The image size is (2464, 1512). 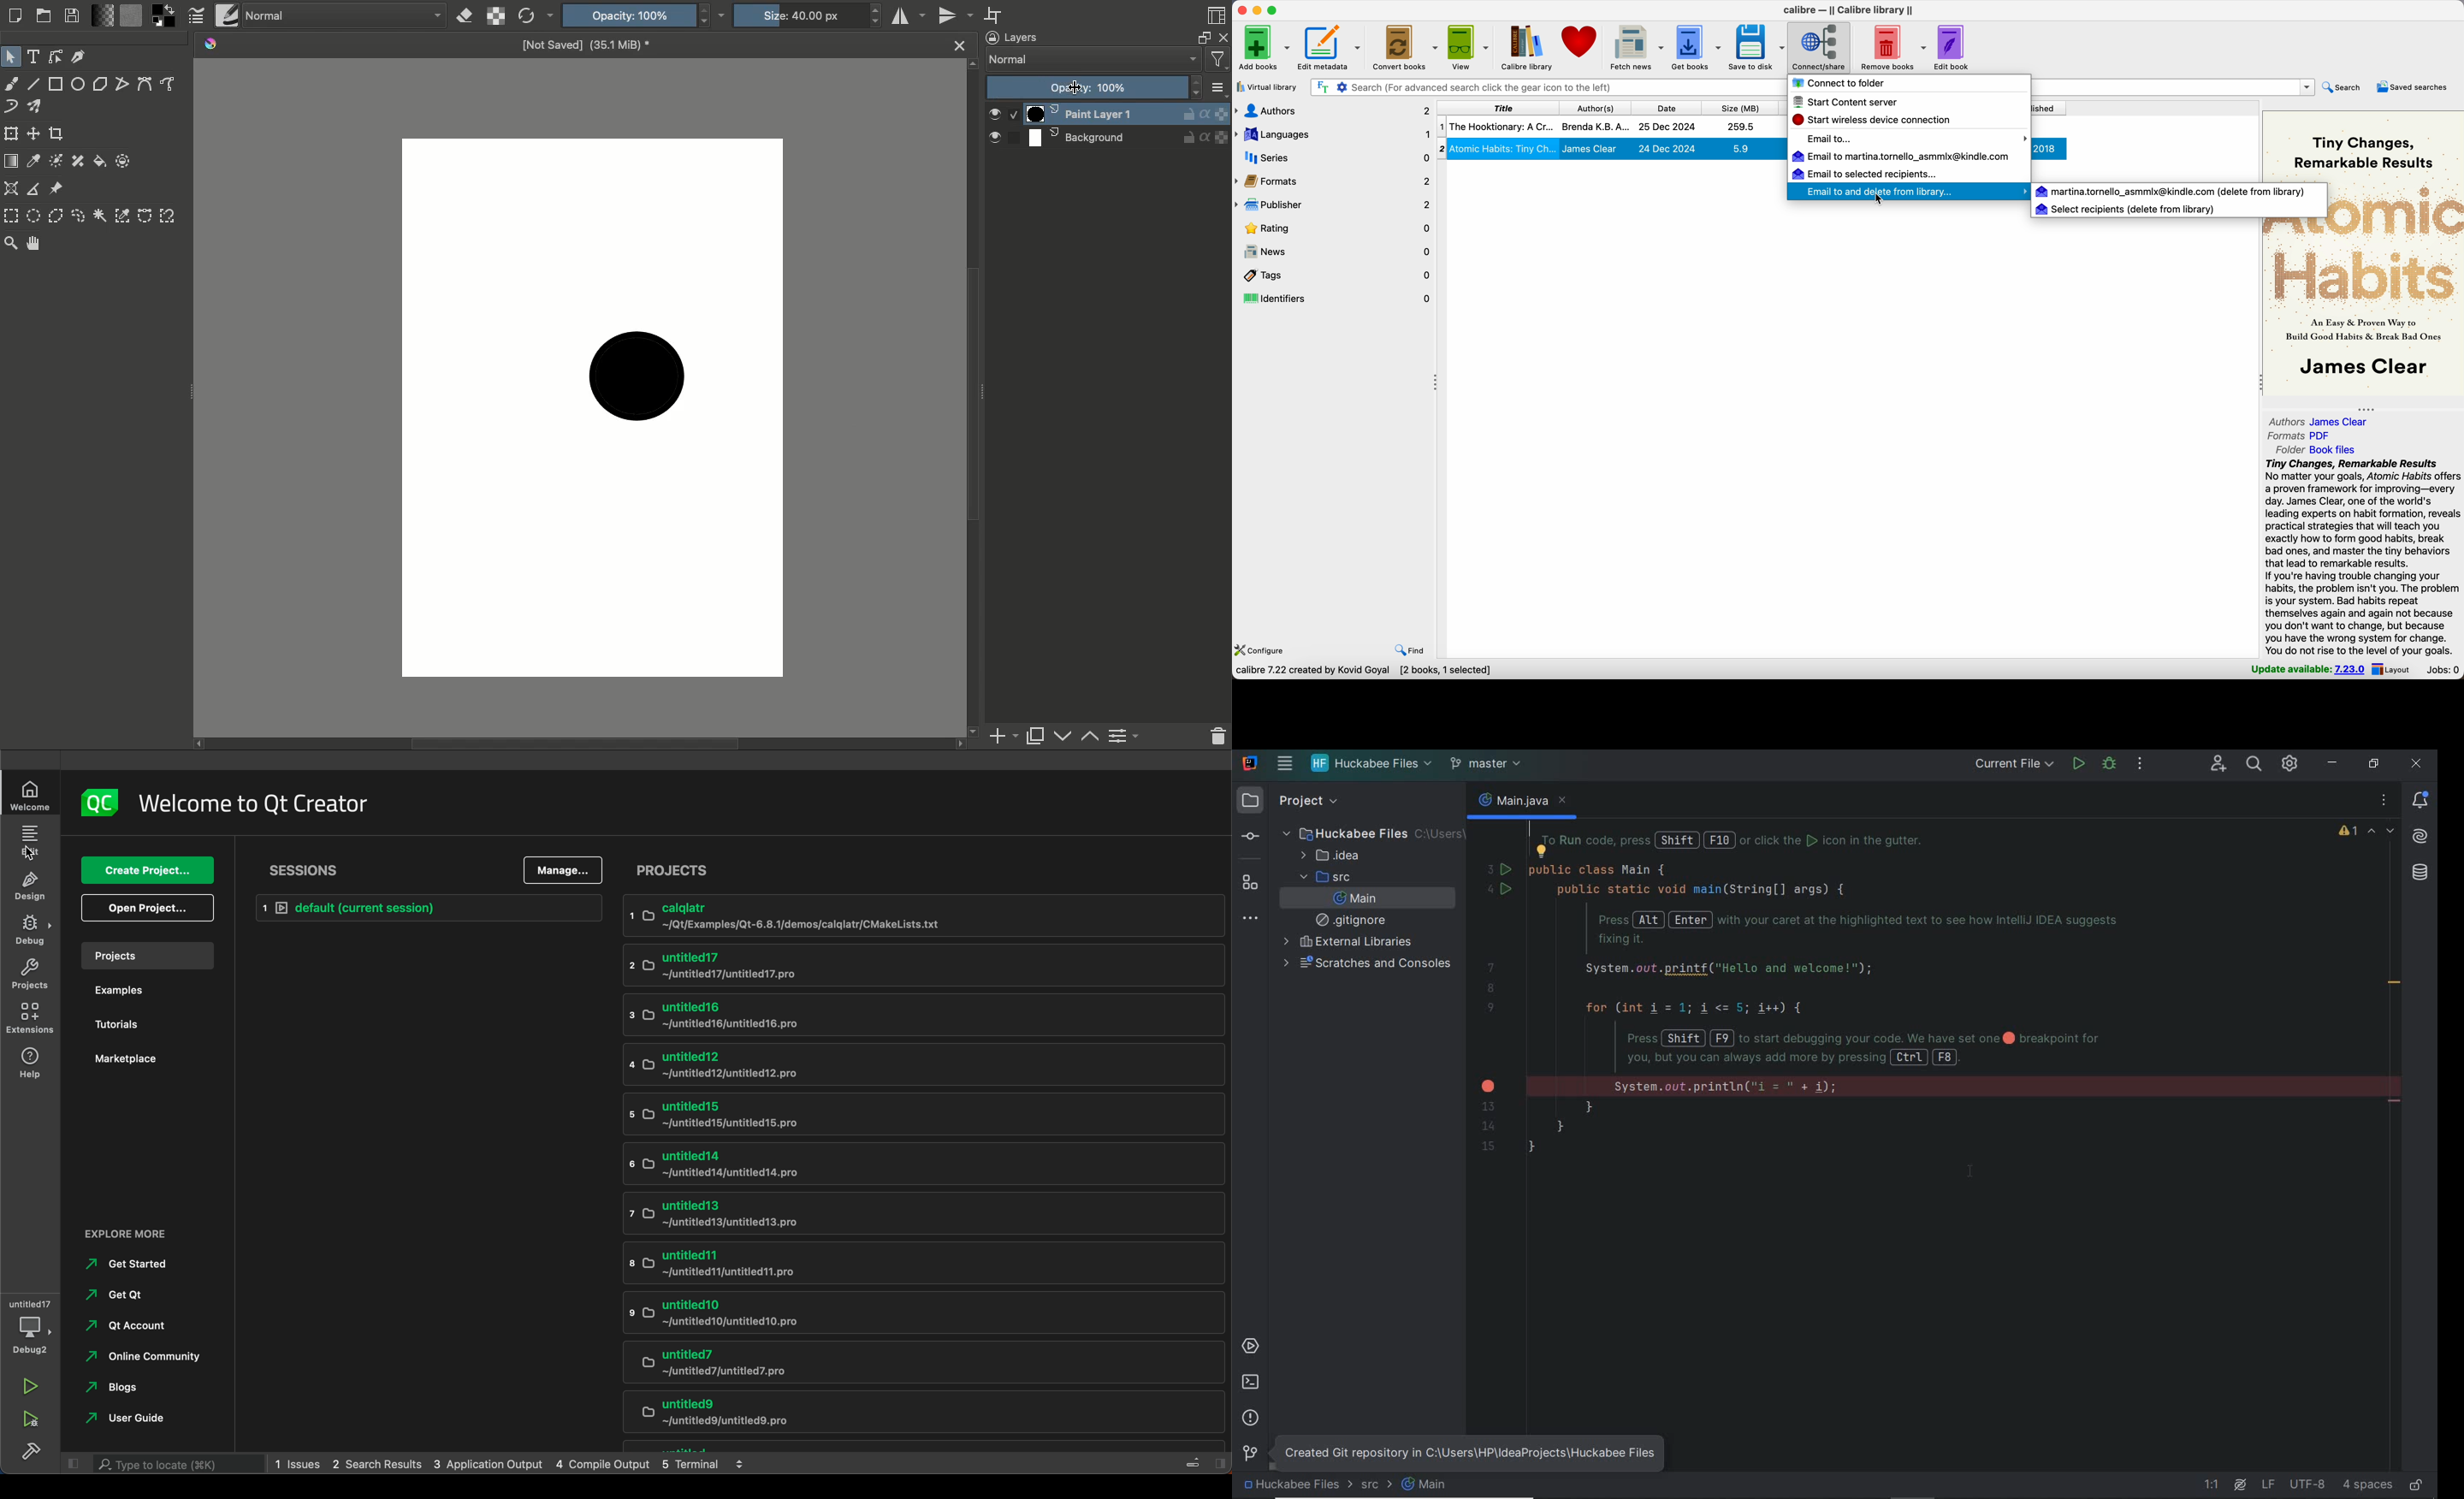 What do you see at coordinates (1217, 737) in the screenshot?
I see `Delete` at bounding box center [1217, 737].